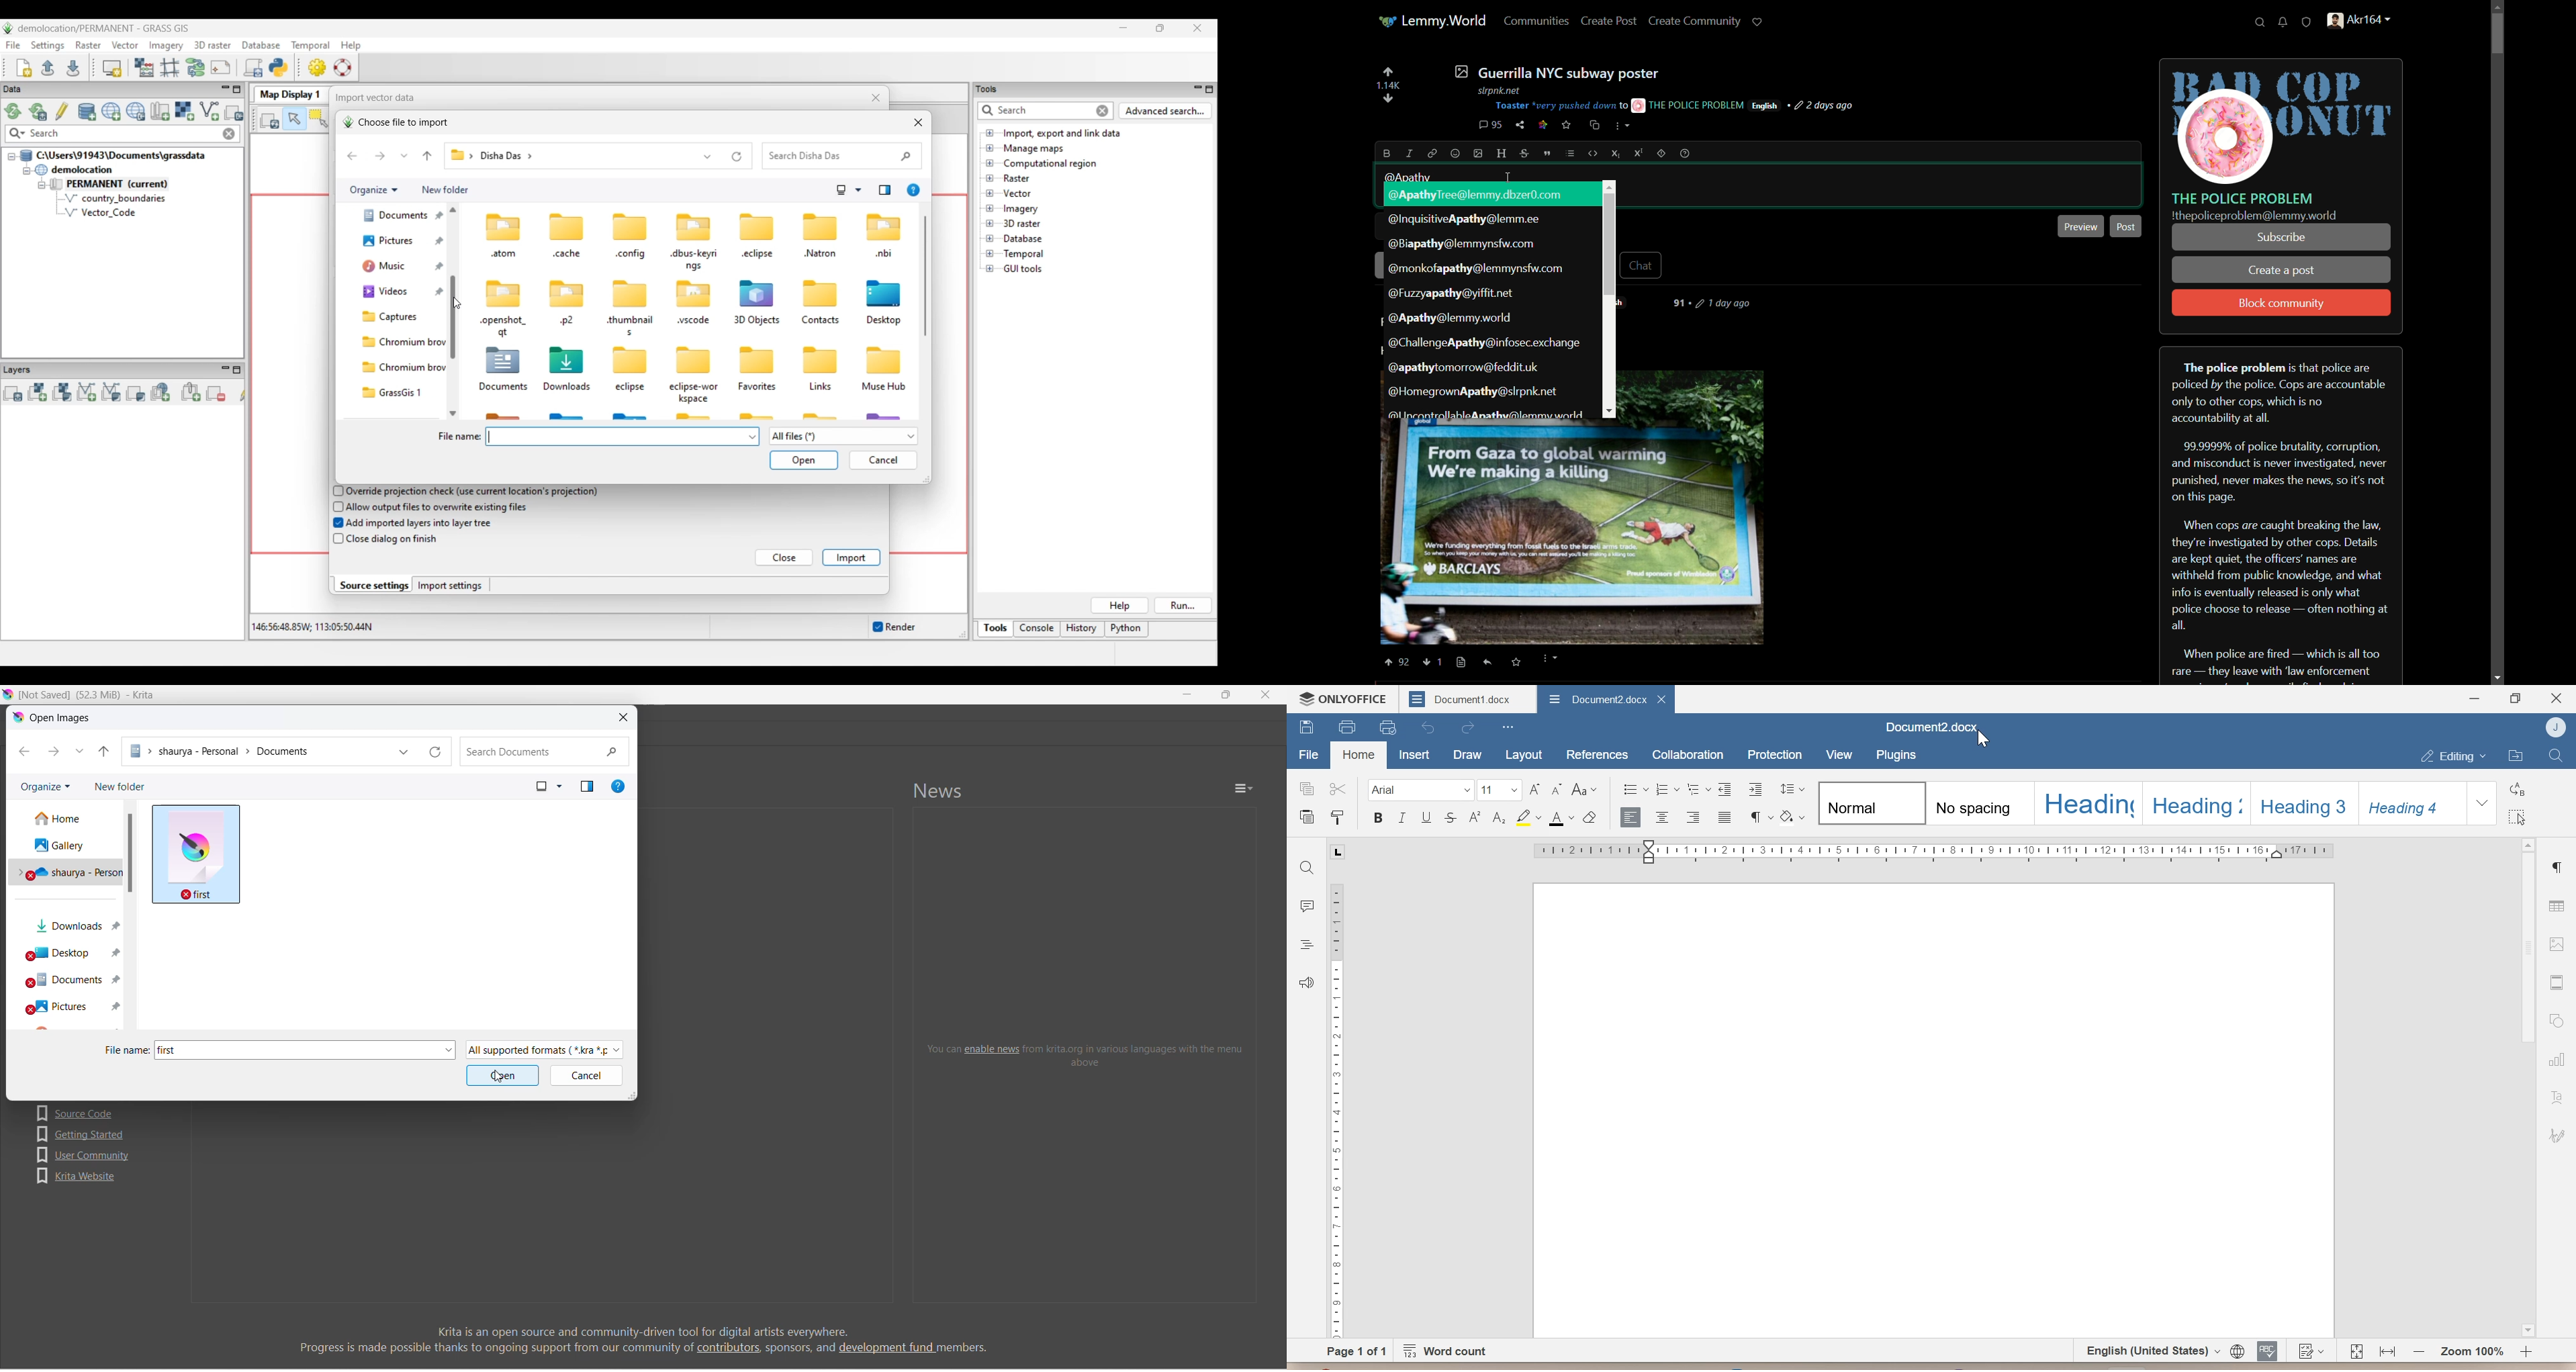  What do you see at coordinates (1305, 698) in the screenshot?
I see `onlyoffice logo` at bounding box center [1305, 698].